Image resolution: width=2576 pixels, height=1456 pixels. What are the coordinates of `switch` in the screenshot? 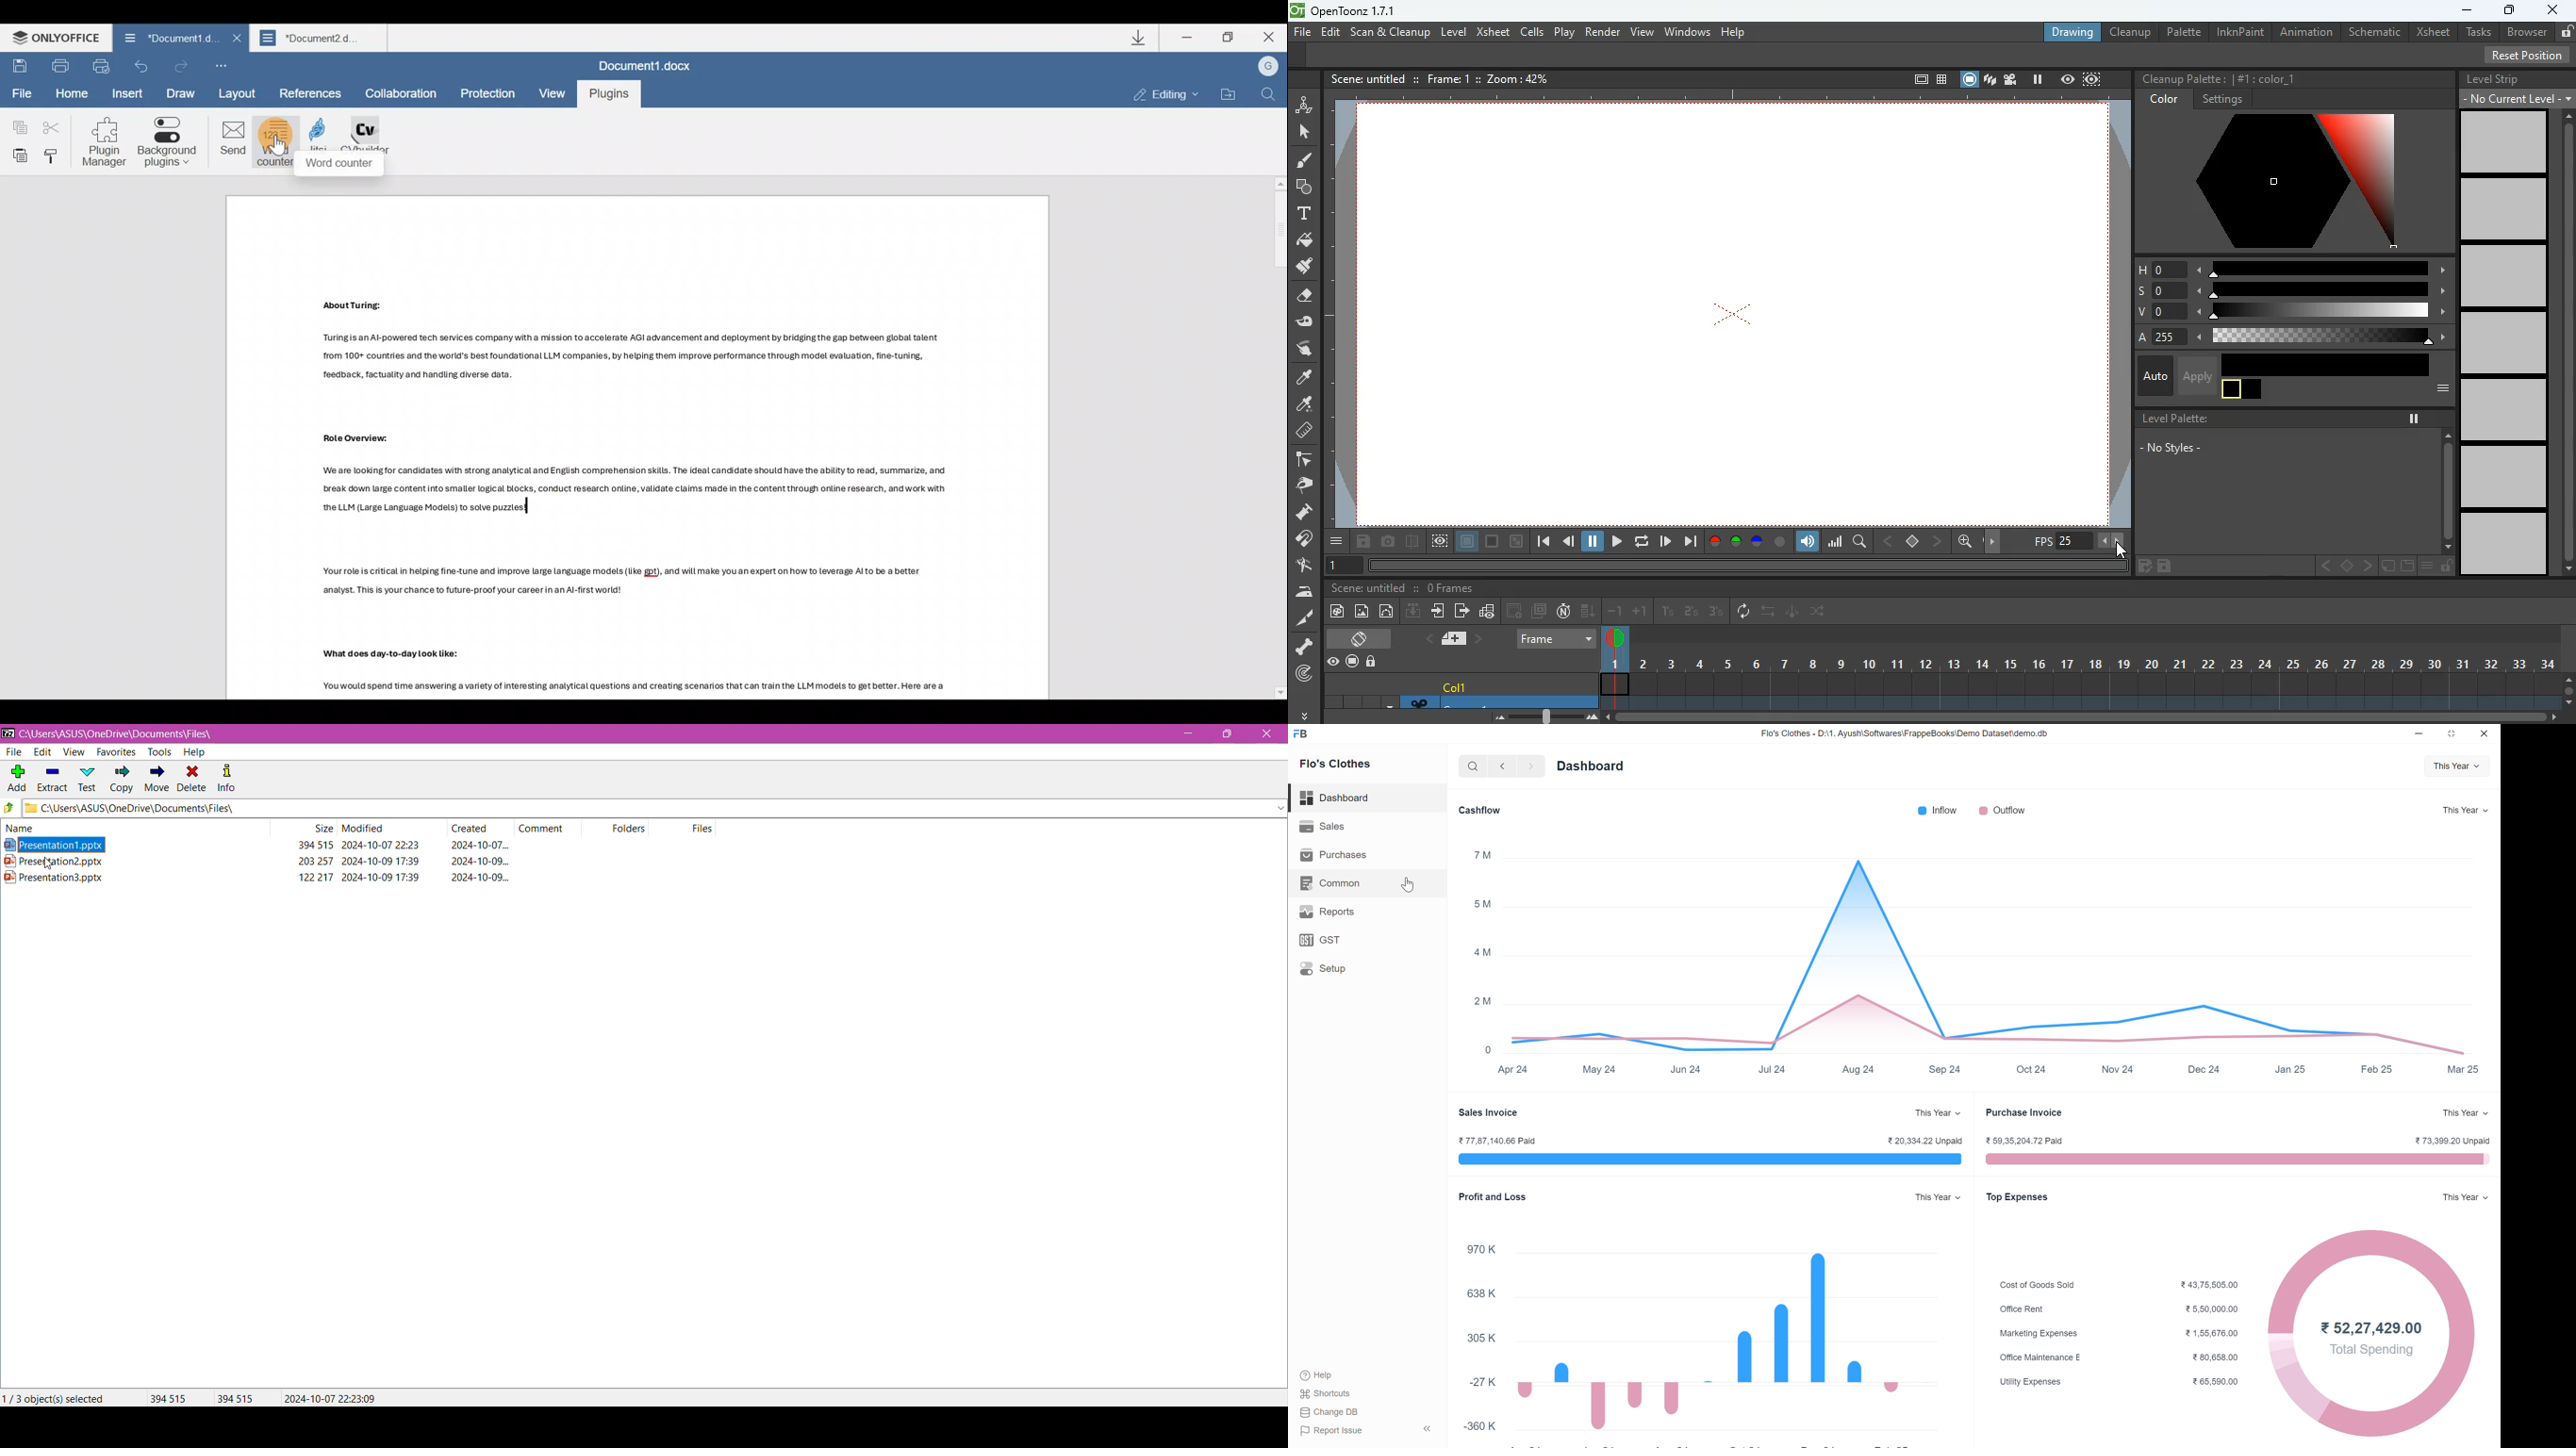 It's located at (1821, 610).